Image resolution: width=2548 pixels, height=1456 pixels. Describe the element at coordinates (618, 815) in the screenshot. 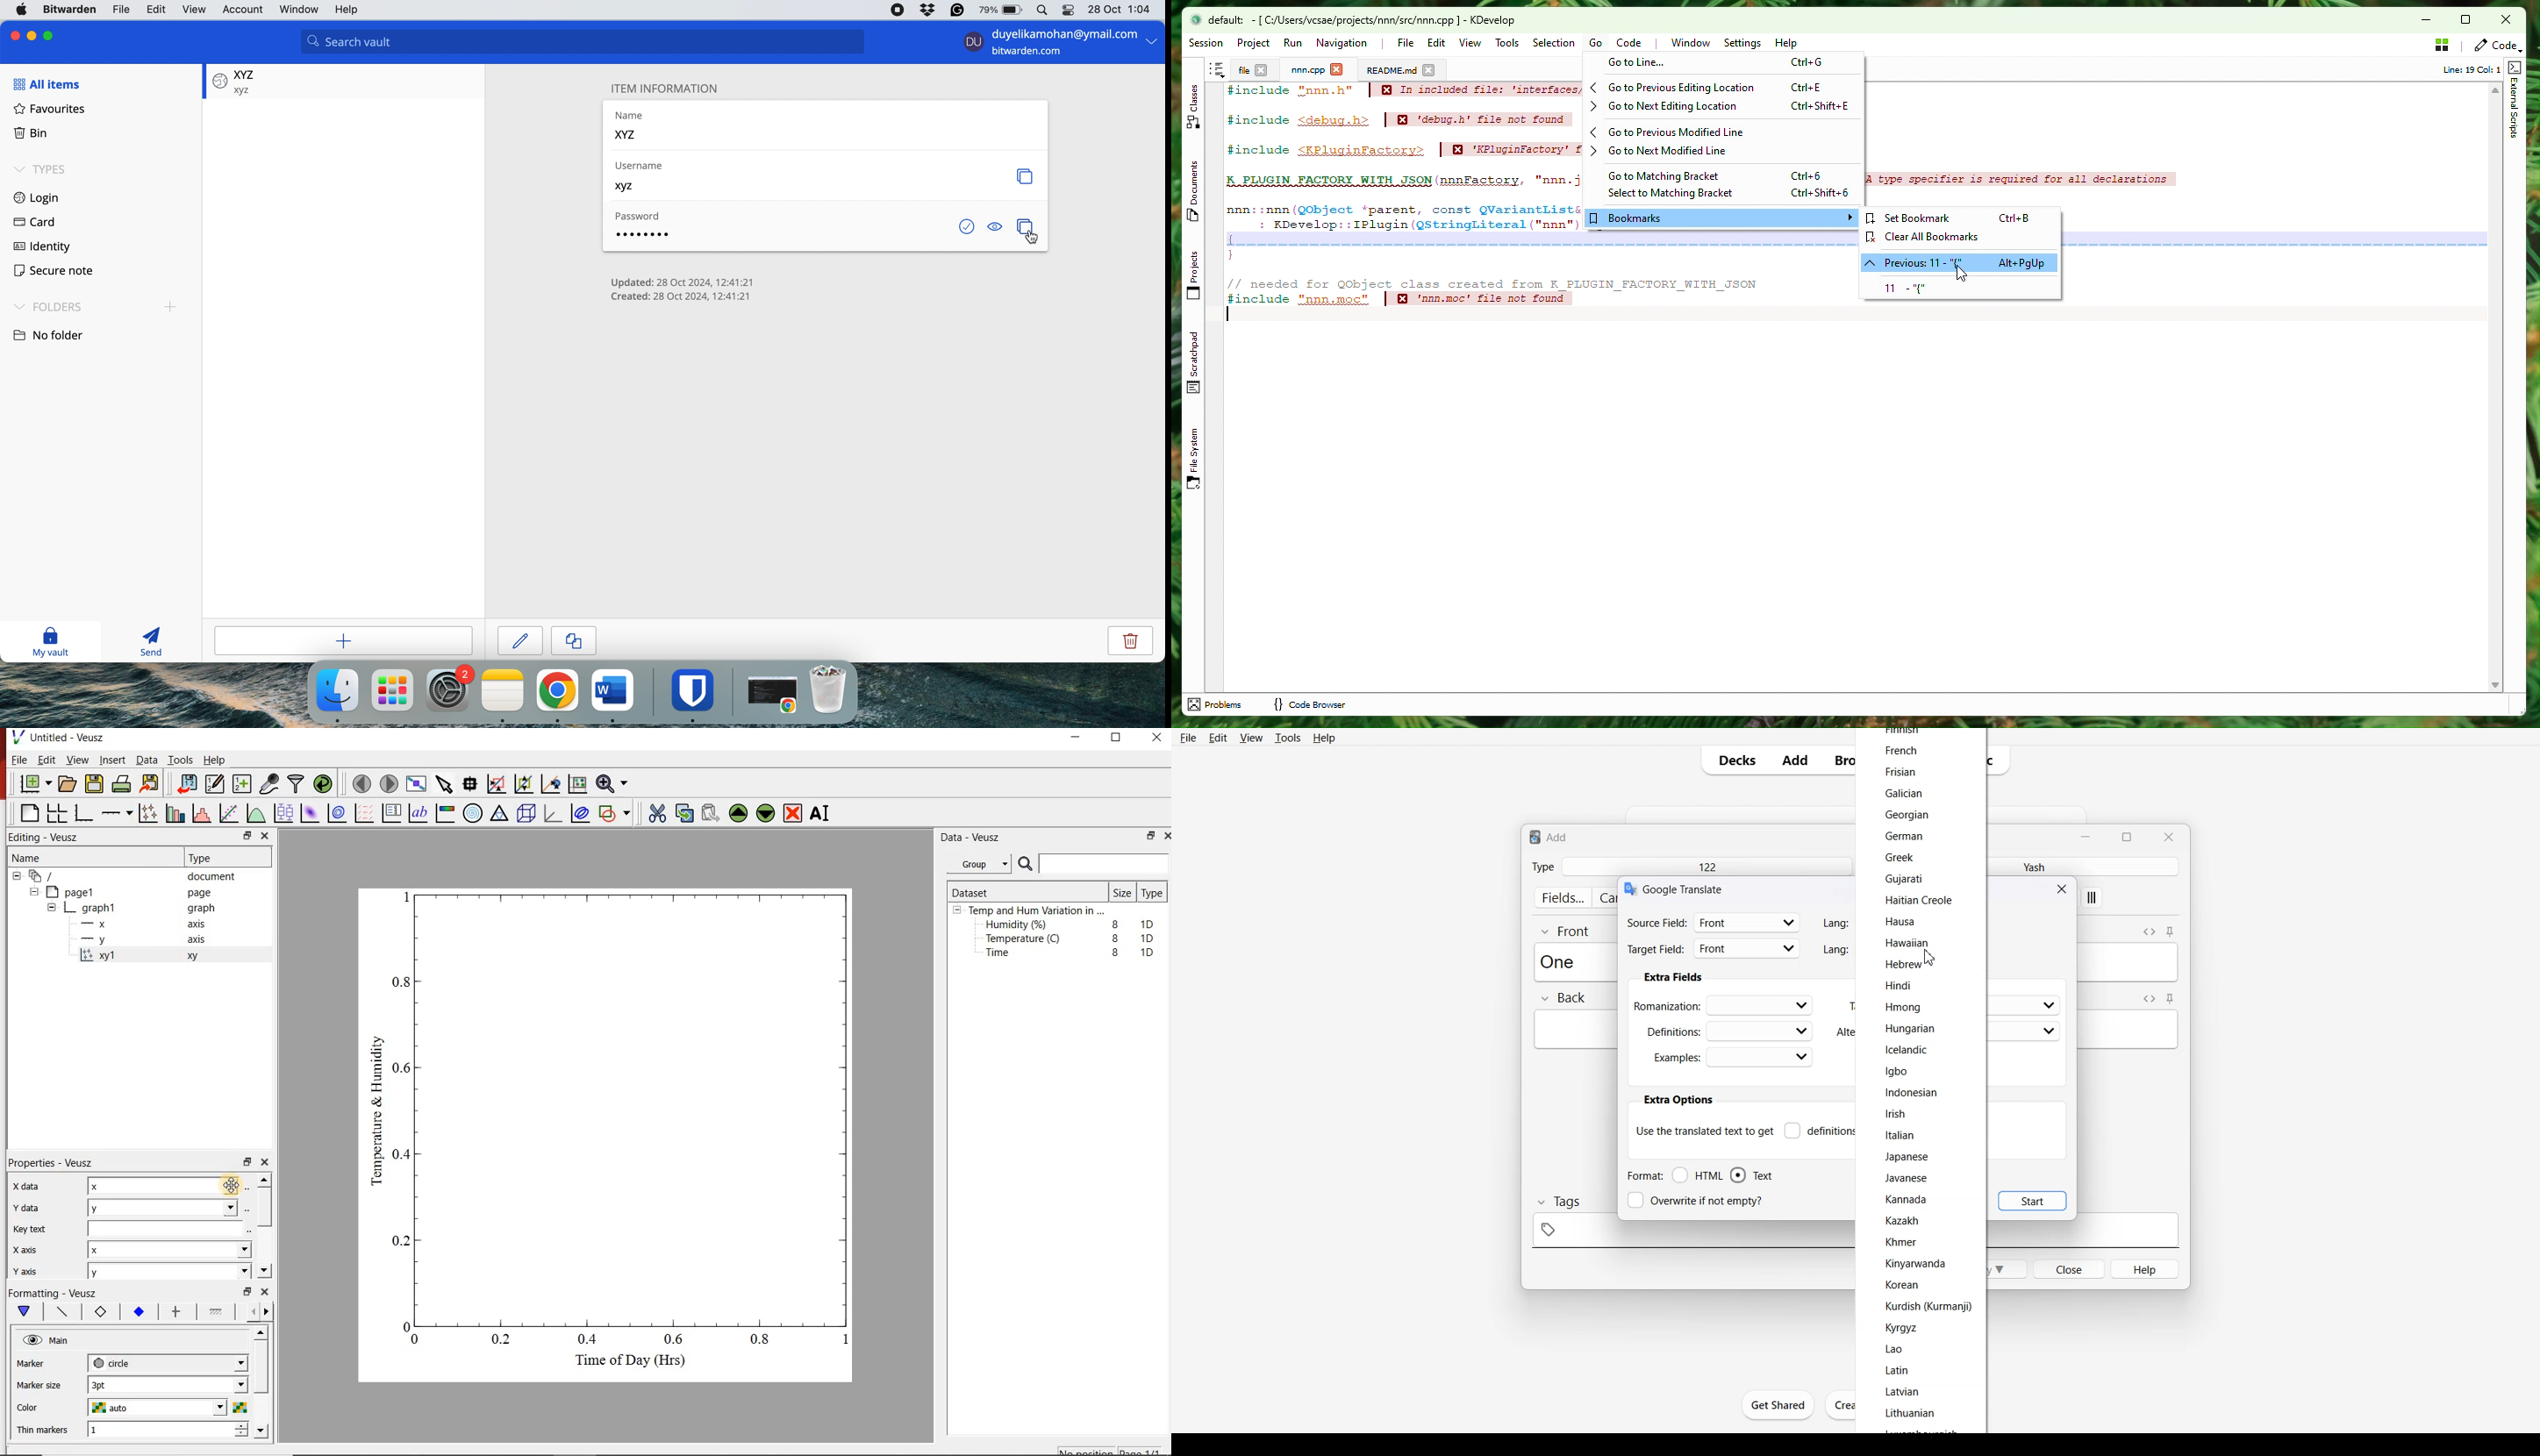

I see `add a shape to the plot` at that location.